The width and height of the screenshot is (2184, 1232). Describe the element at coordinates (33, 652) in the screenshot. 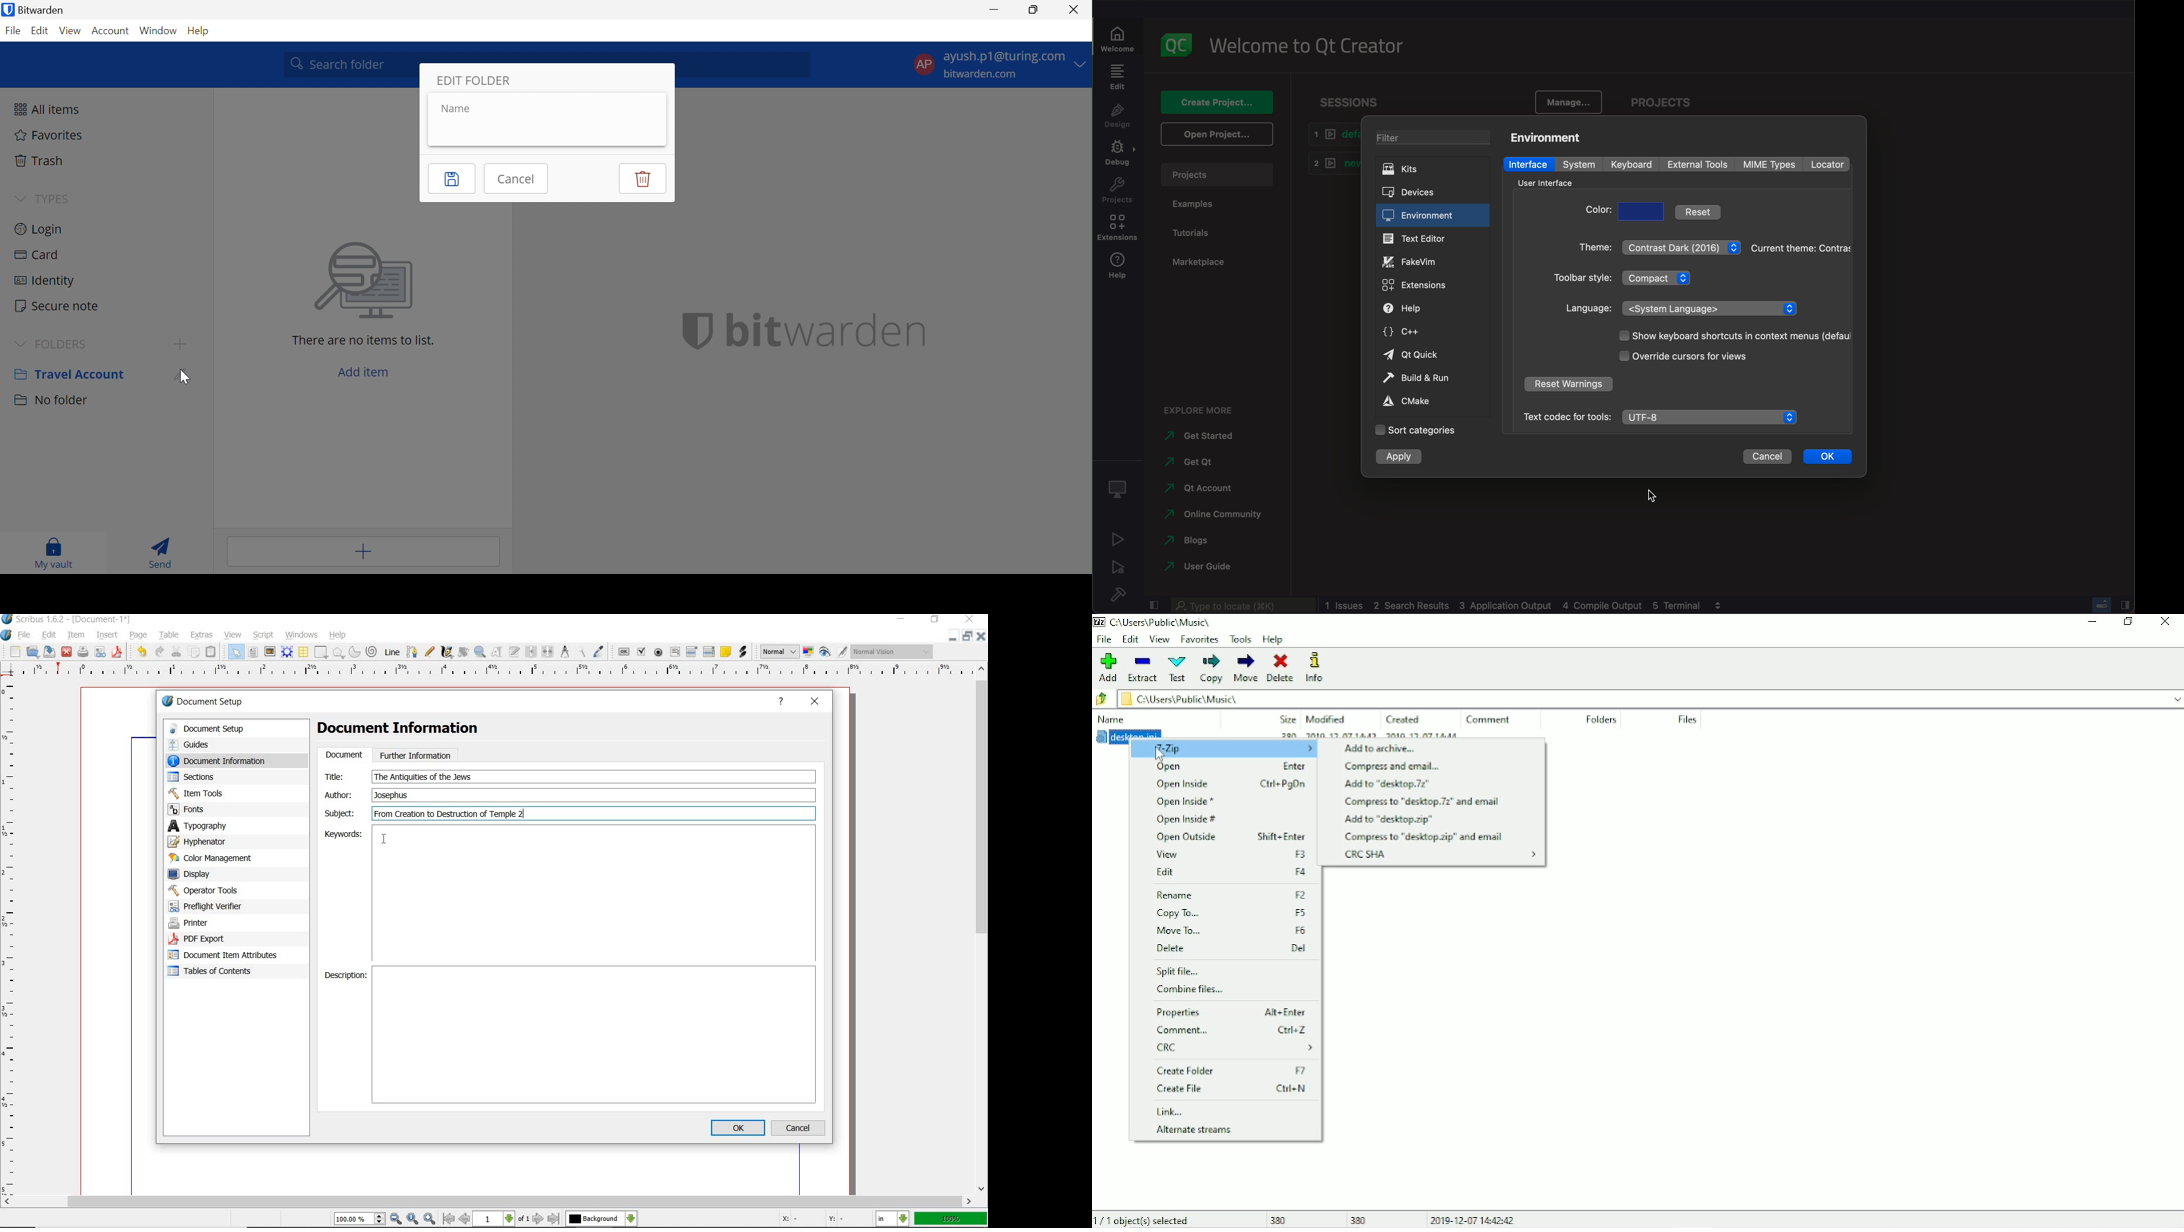

I see `open` at that location.